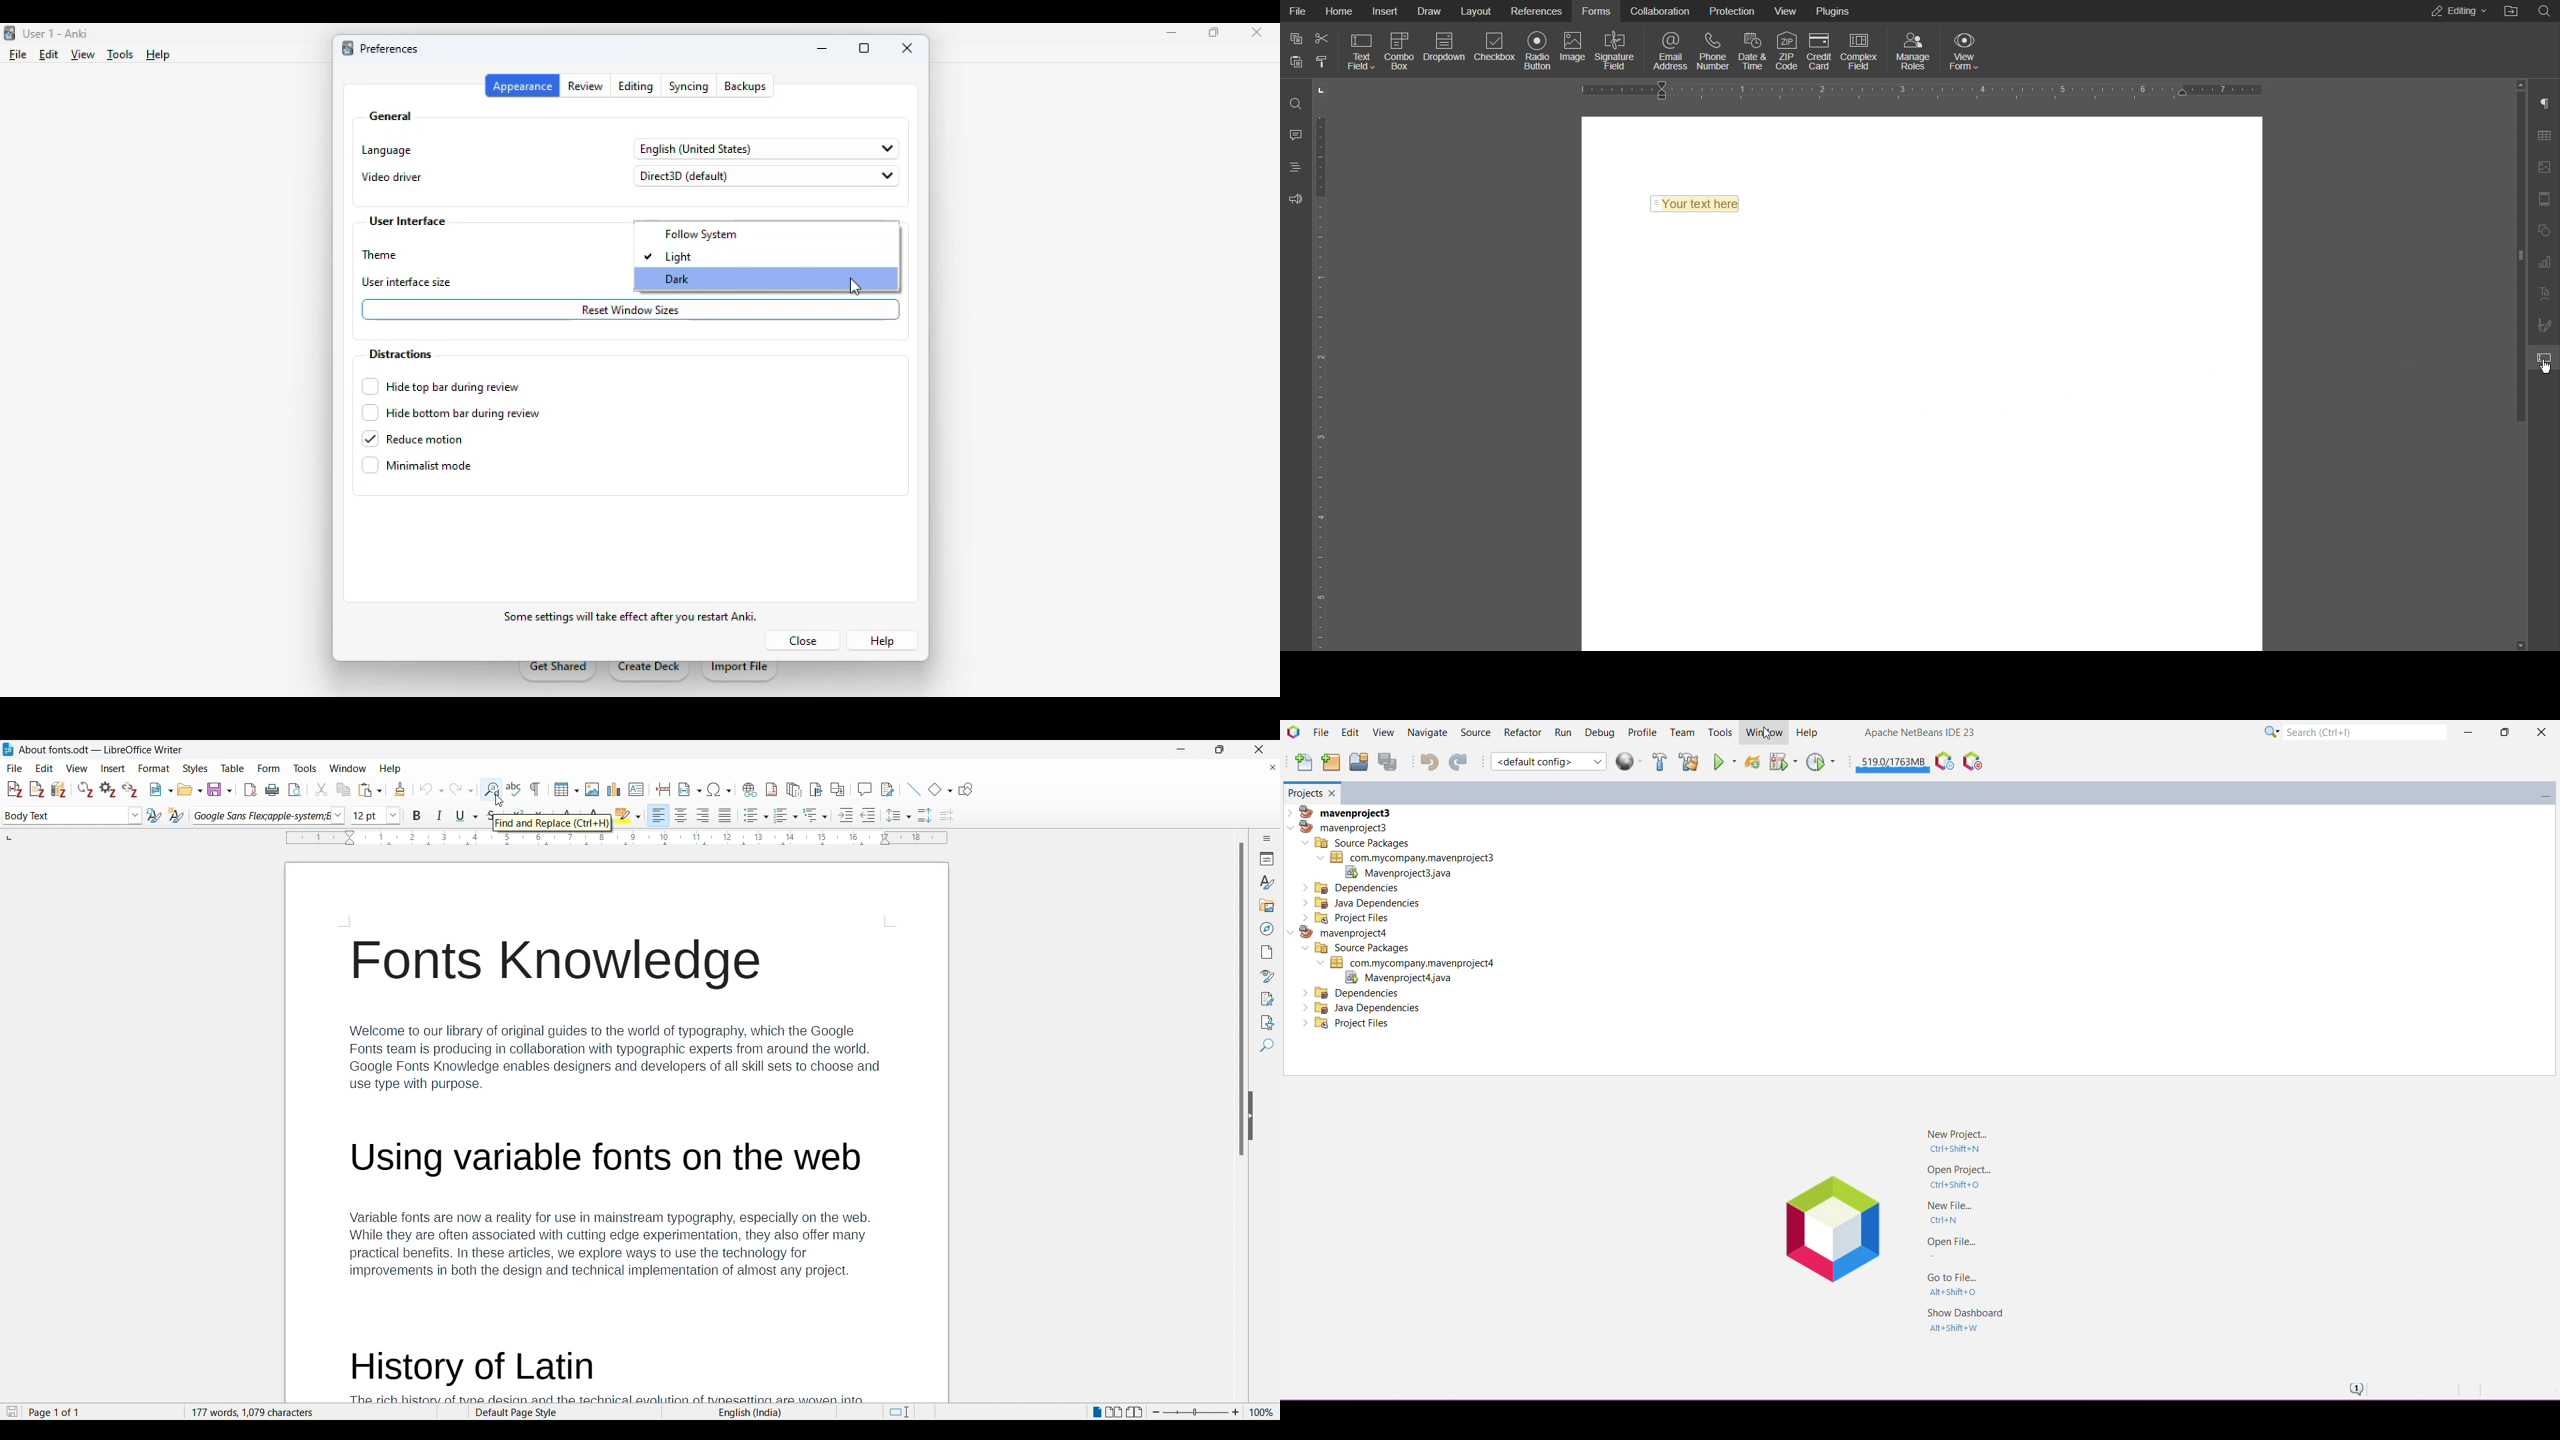 This screenshot has width=2576, height=1456. I want to click on review, so click(586, 86).